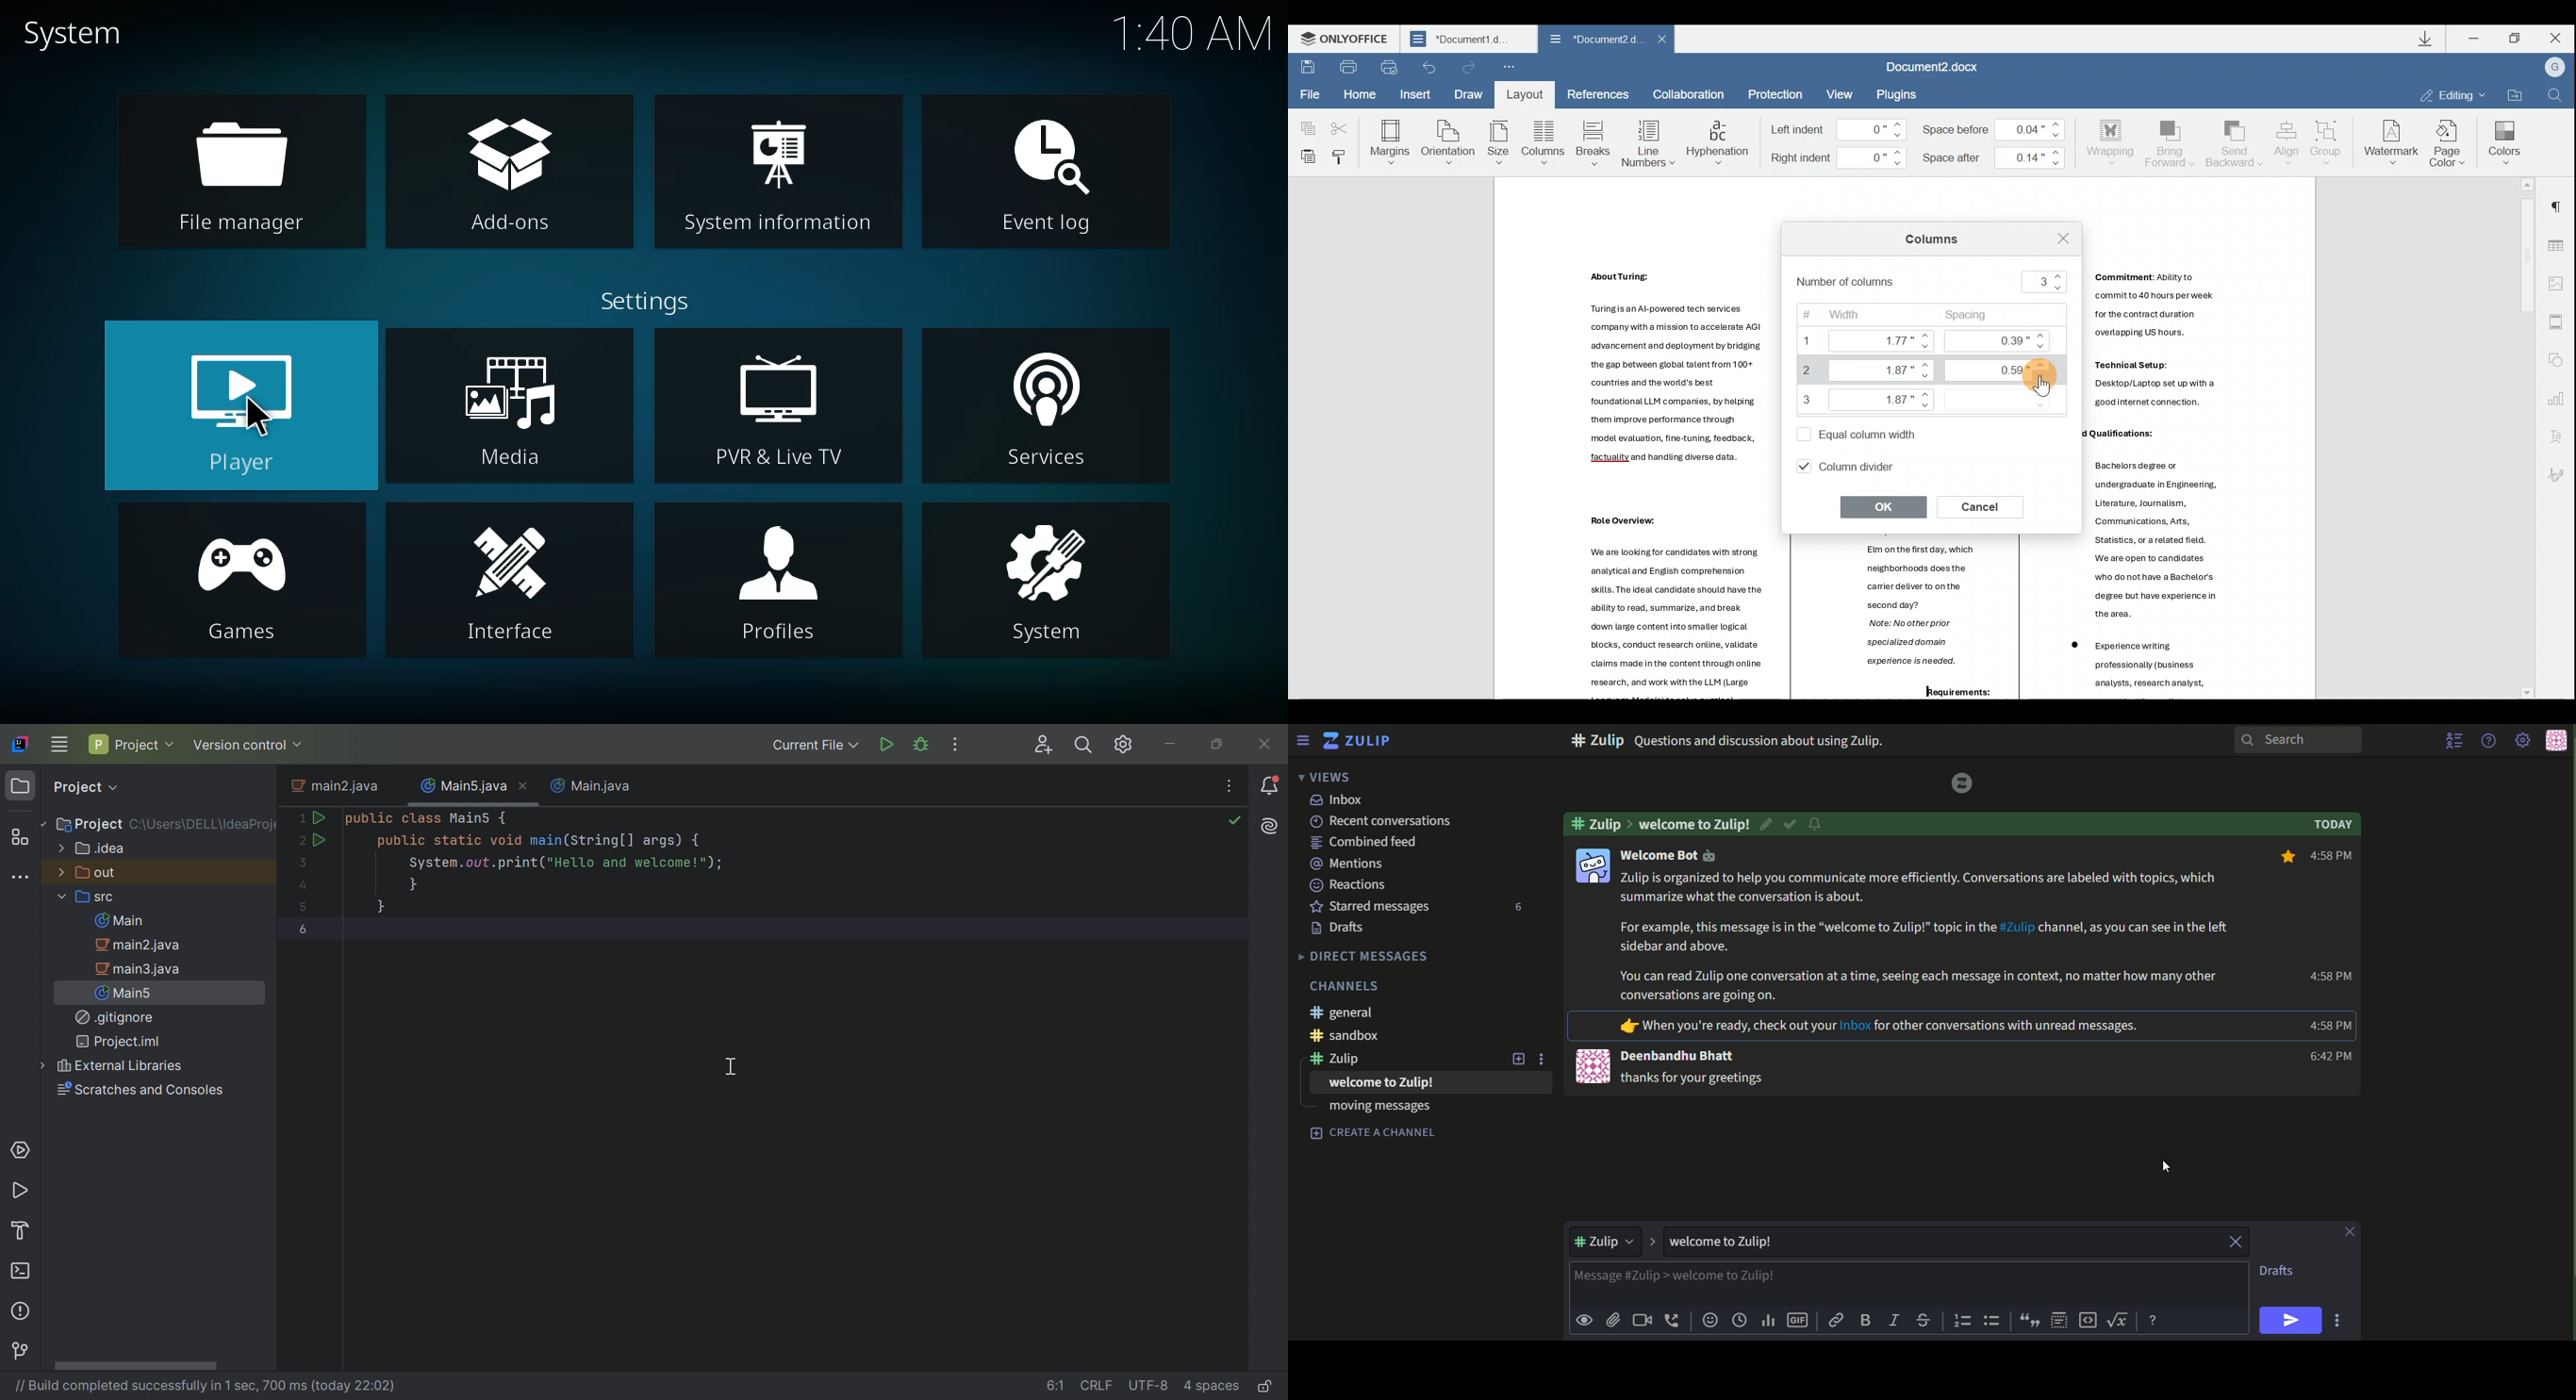  I want to click on Group, so click(2329, 139).